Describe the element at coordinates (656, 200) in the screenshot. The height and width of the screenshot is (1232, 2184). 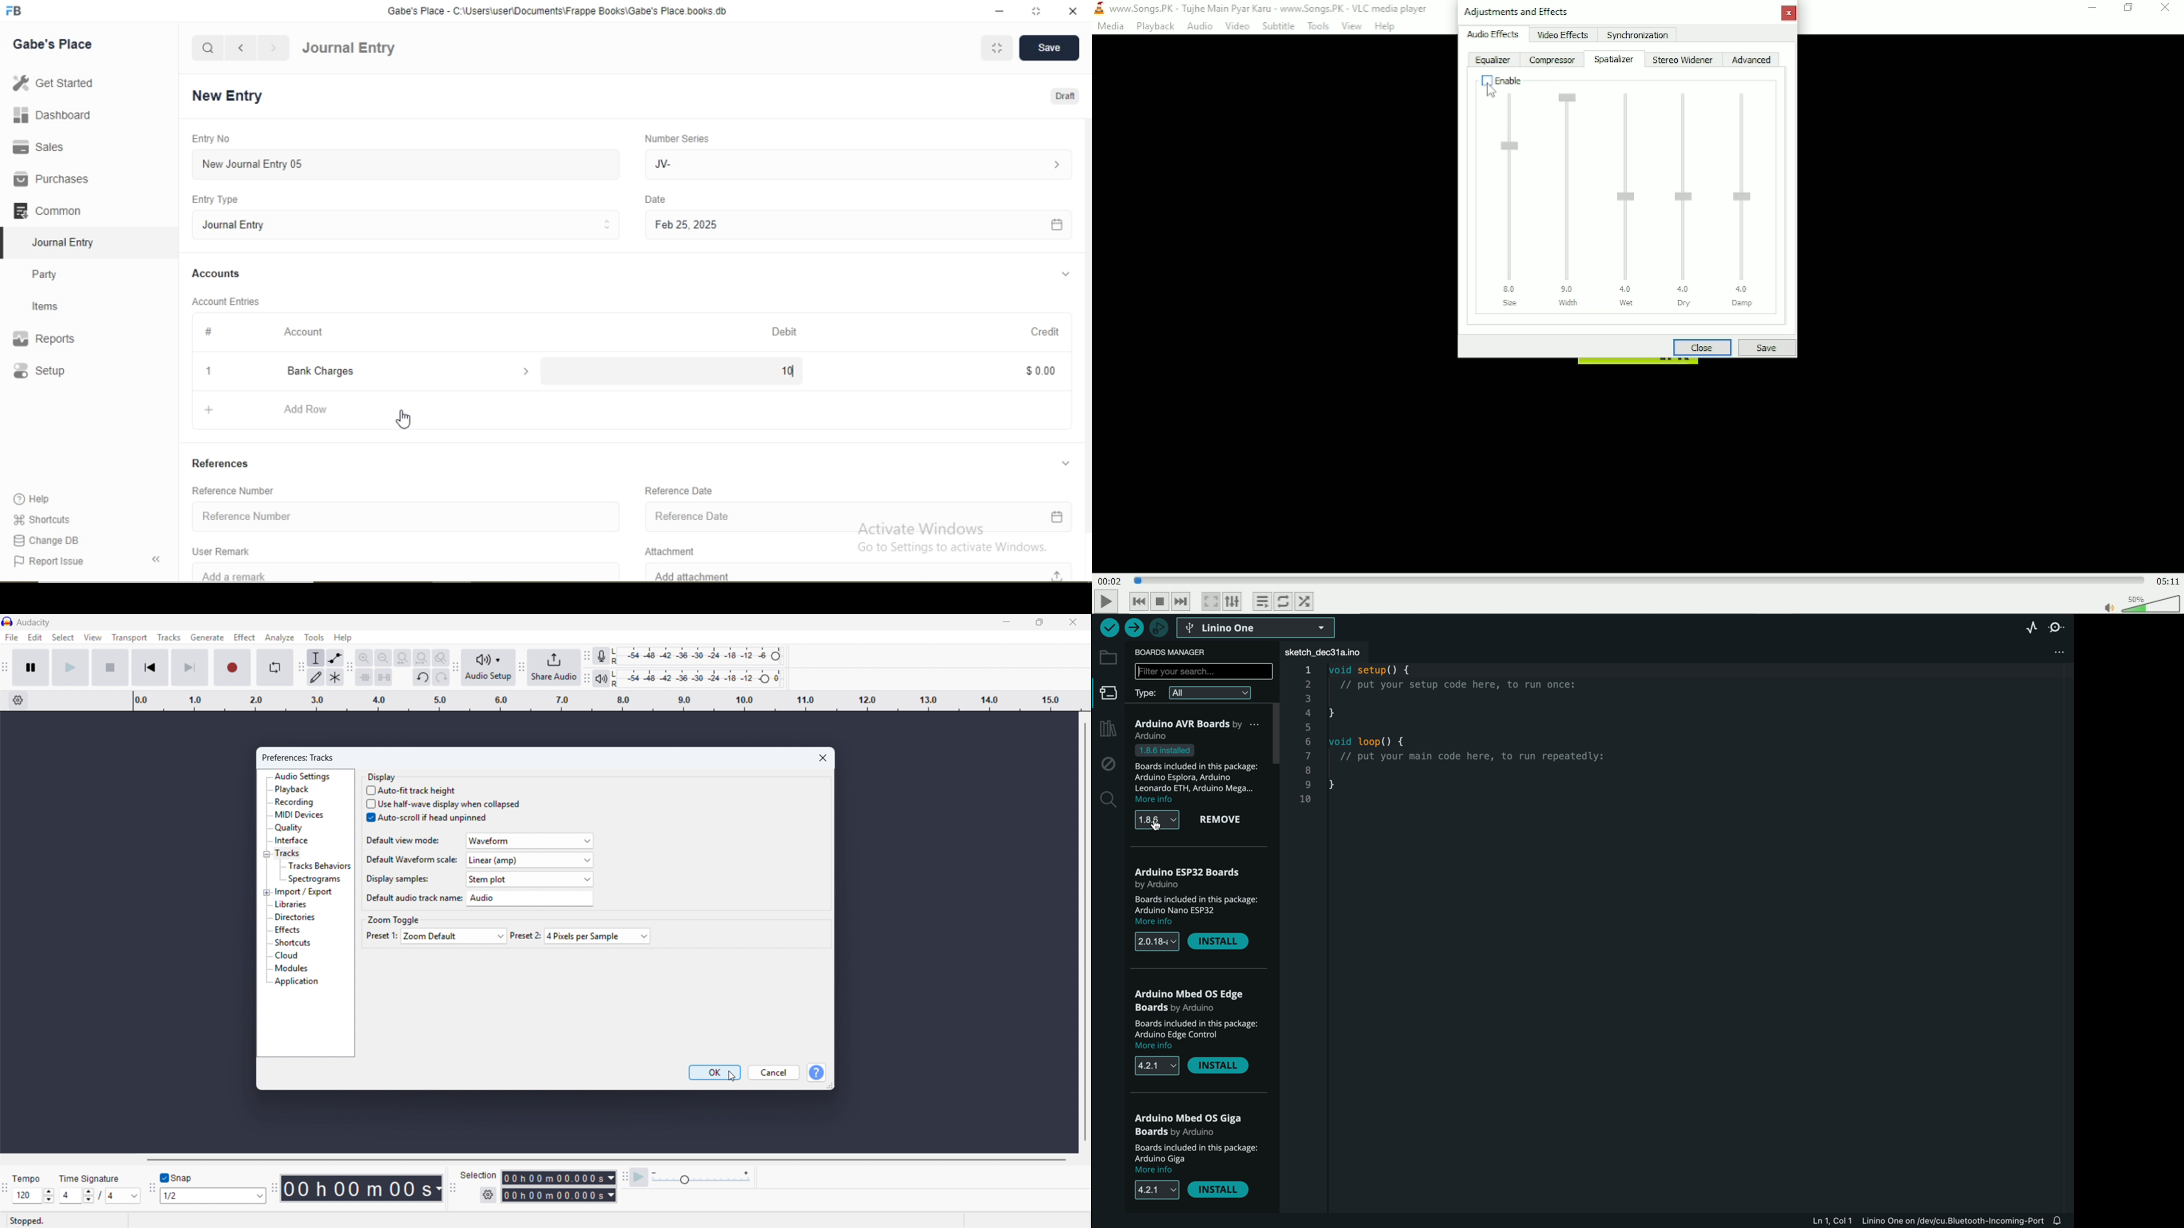
I see `Date` at that location.